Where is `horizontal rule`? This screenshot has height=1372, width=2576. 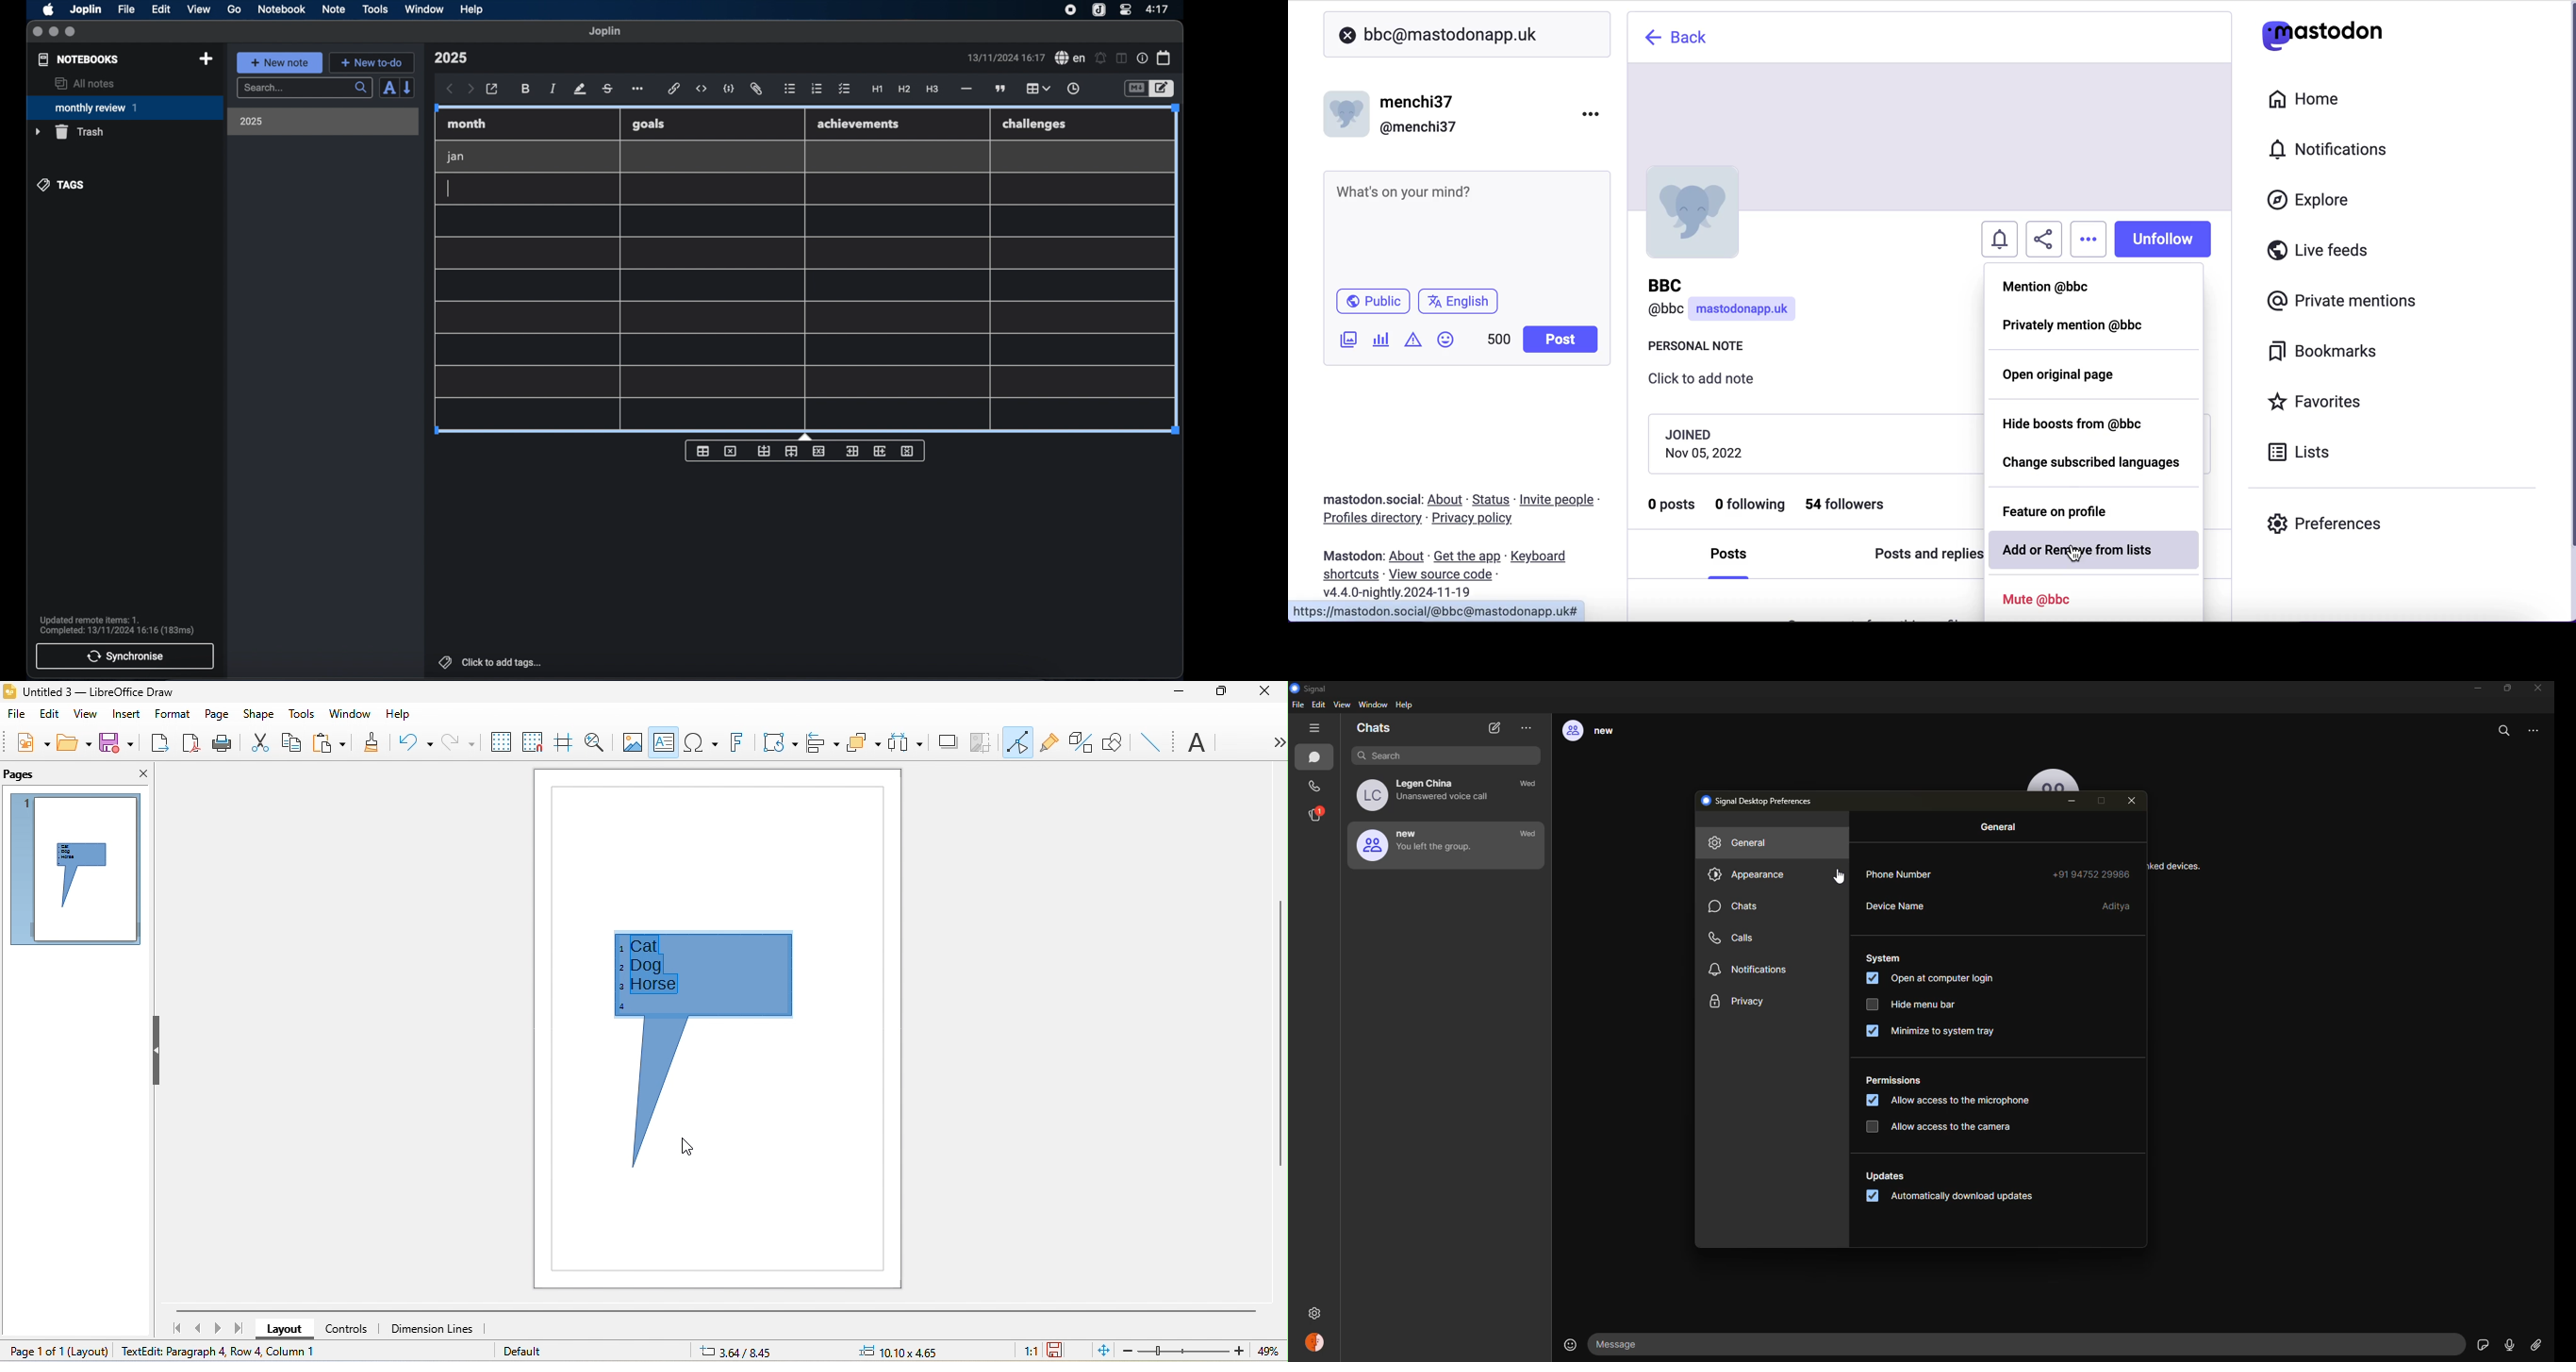
horizontal rule is located at coordinates (966, 89).